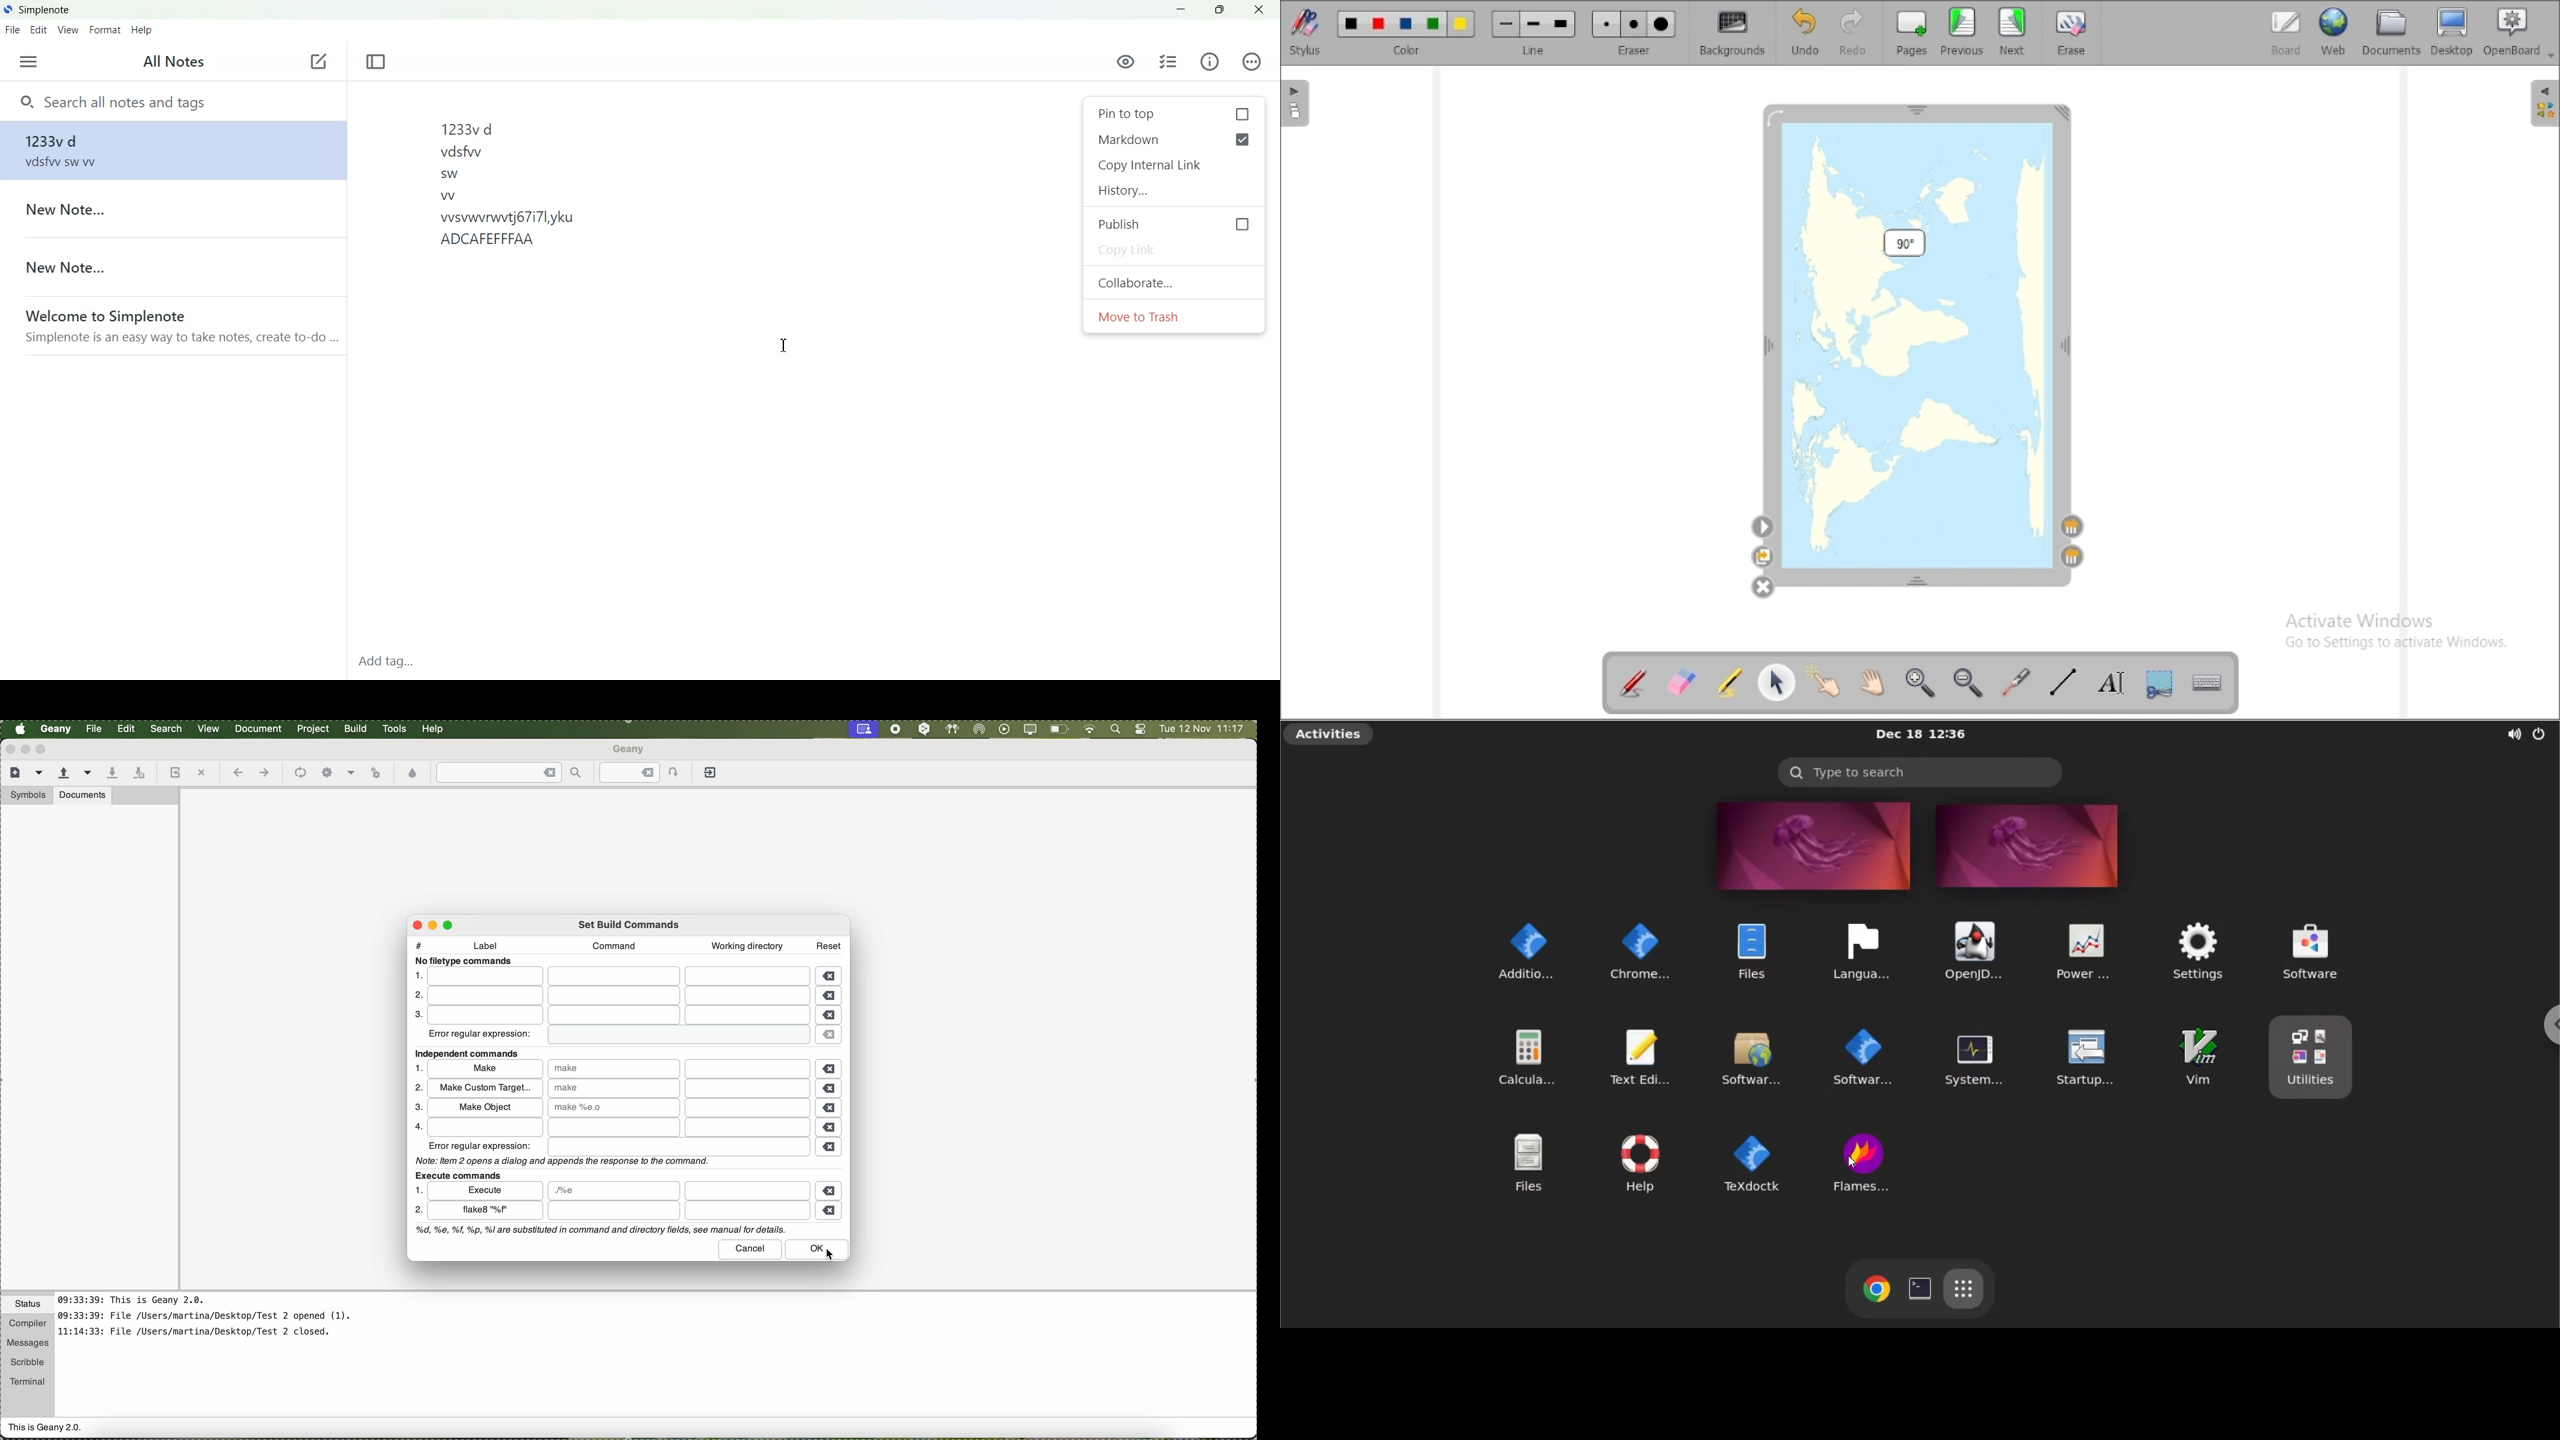 The height and width of the screenshot is (1456, 2576). What do you see at coordinates (1175, 223) in the screenshot?
I see `Publish Checkbox` at bounding box center [1175, 223].